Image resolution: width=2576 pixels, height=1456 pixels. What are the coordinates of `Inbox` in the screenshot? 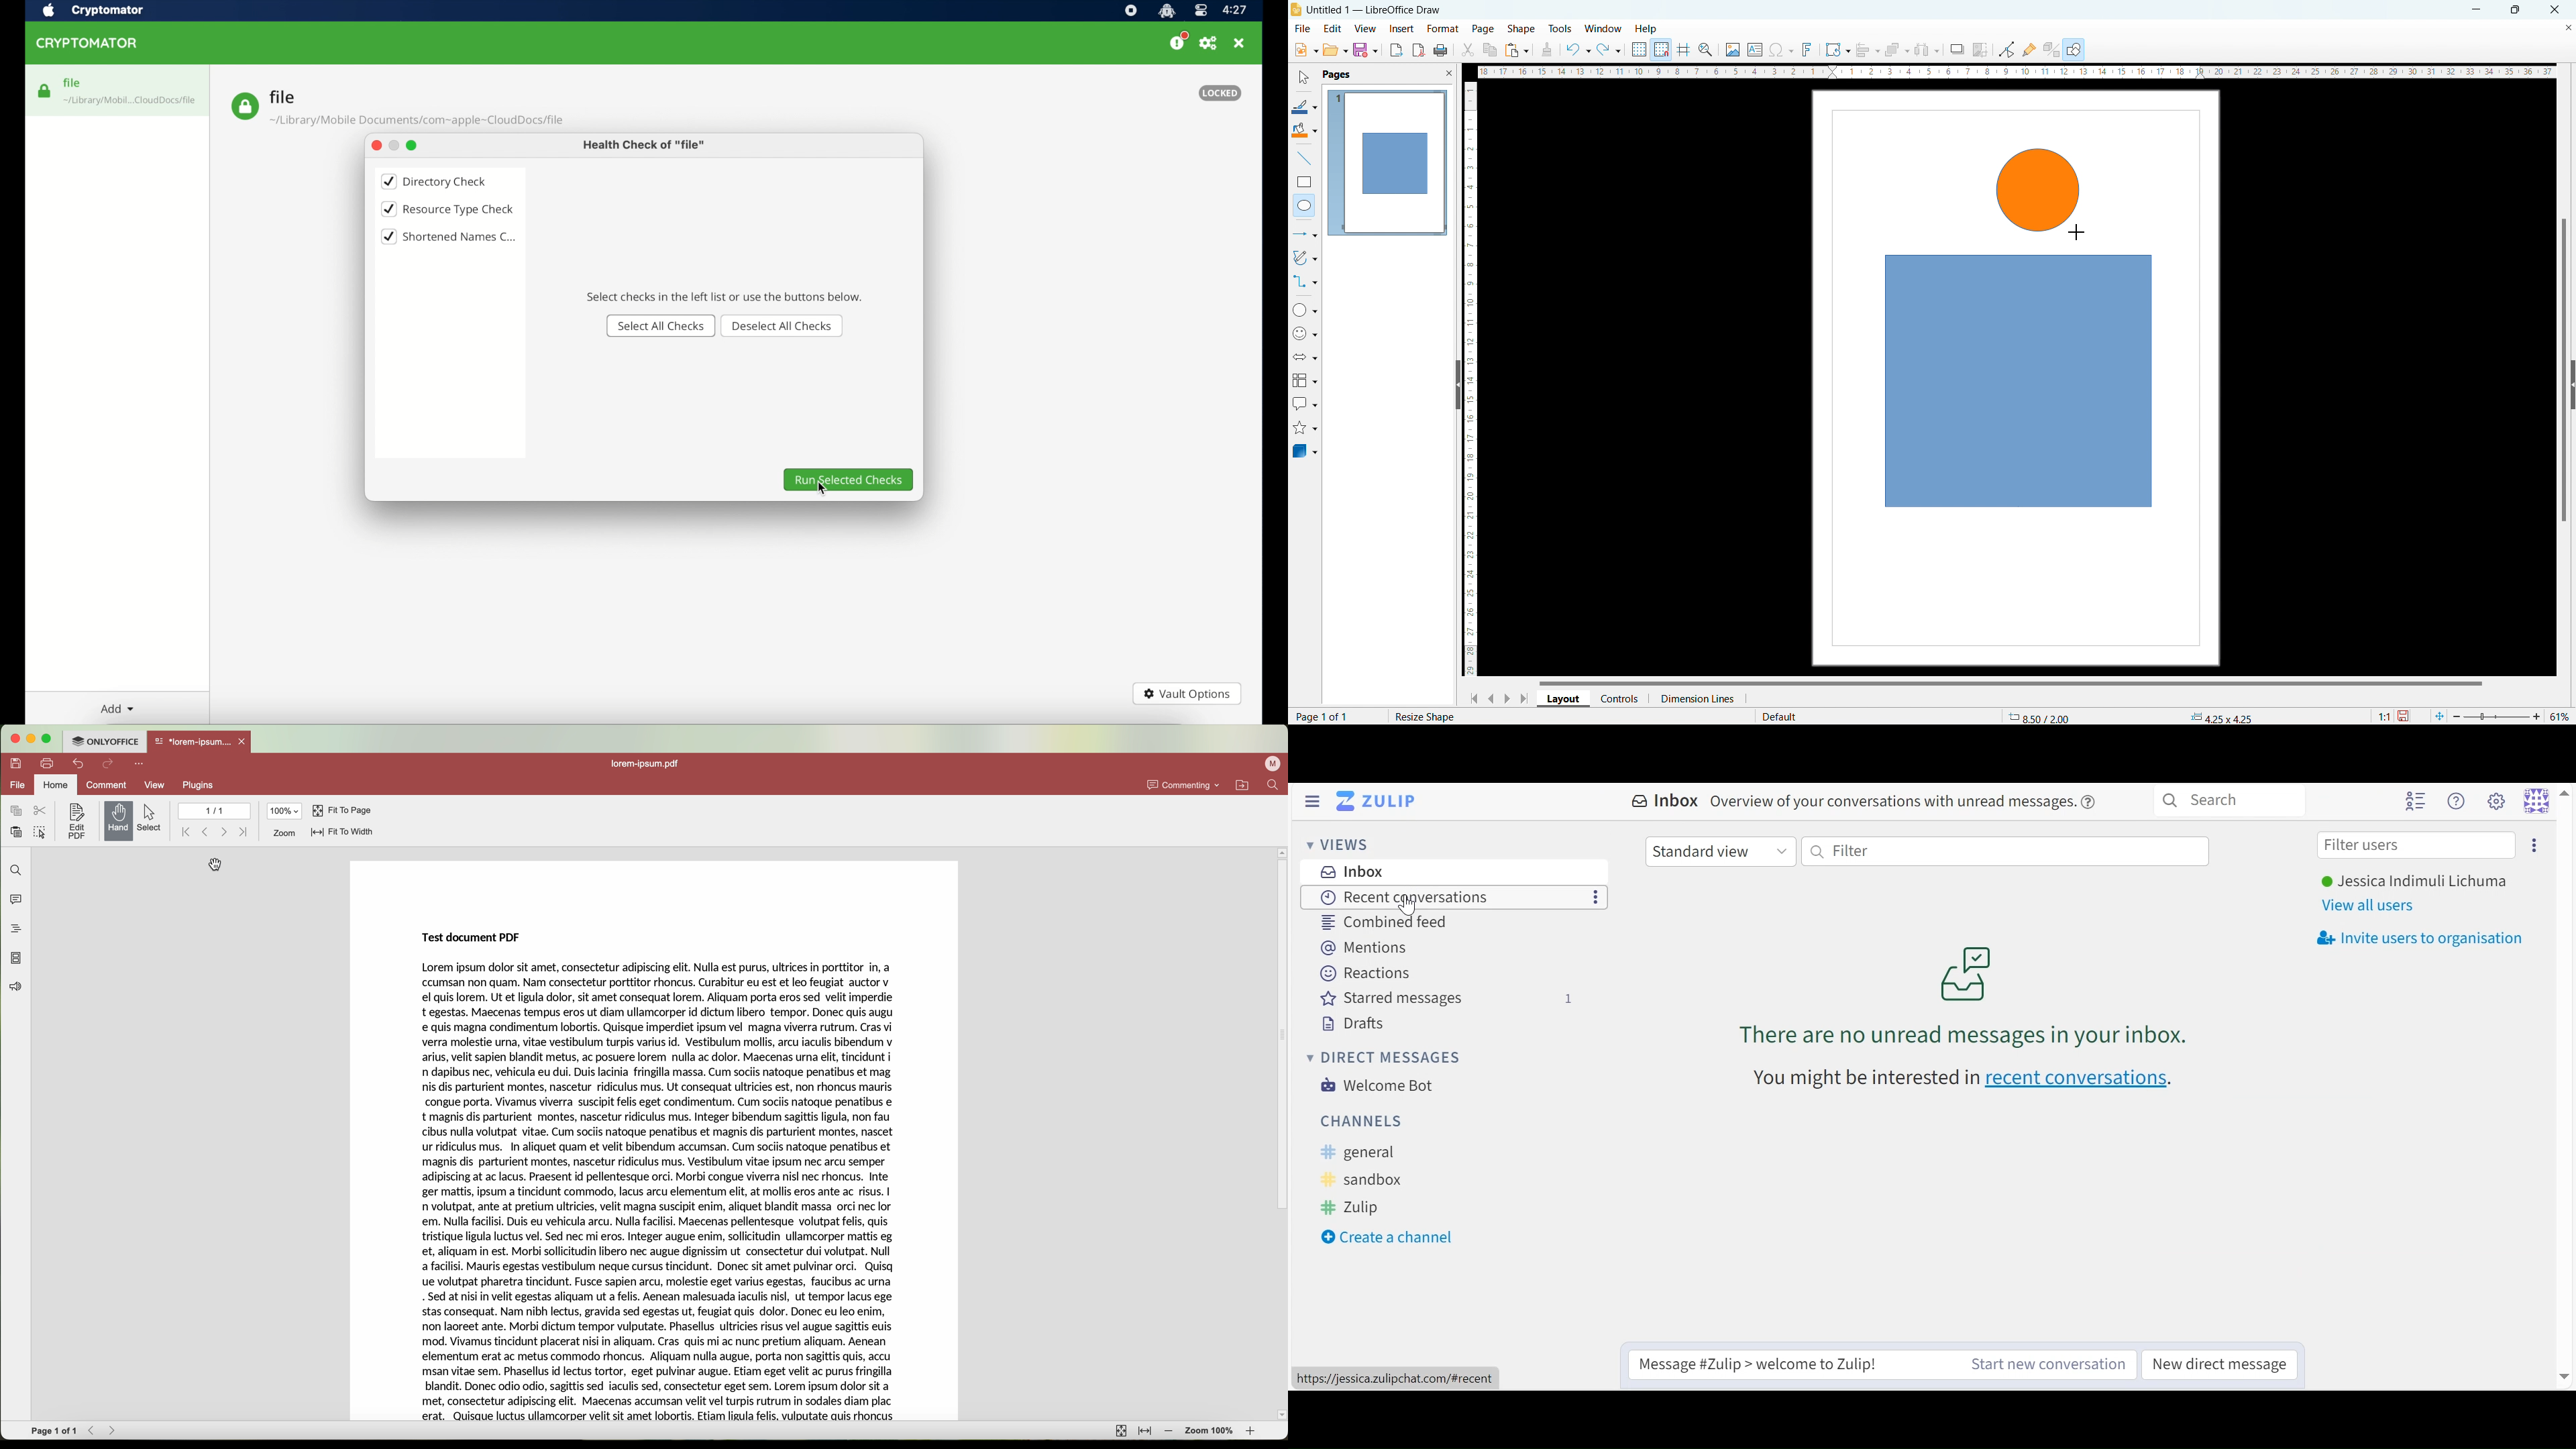 It's located at (1664, 802).